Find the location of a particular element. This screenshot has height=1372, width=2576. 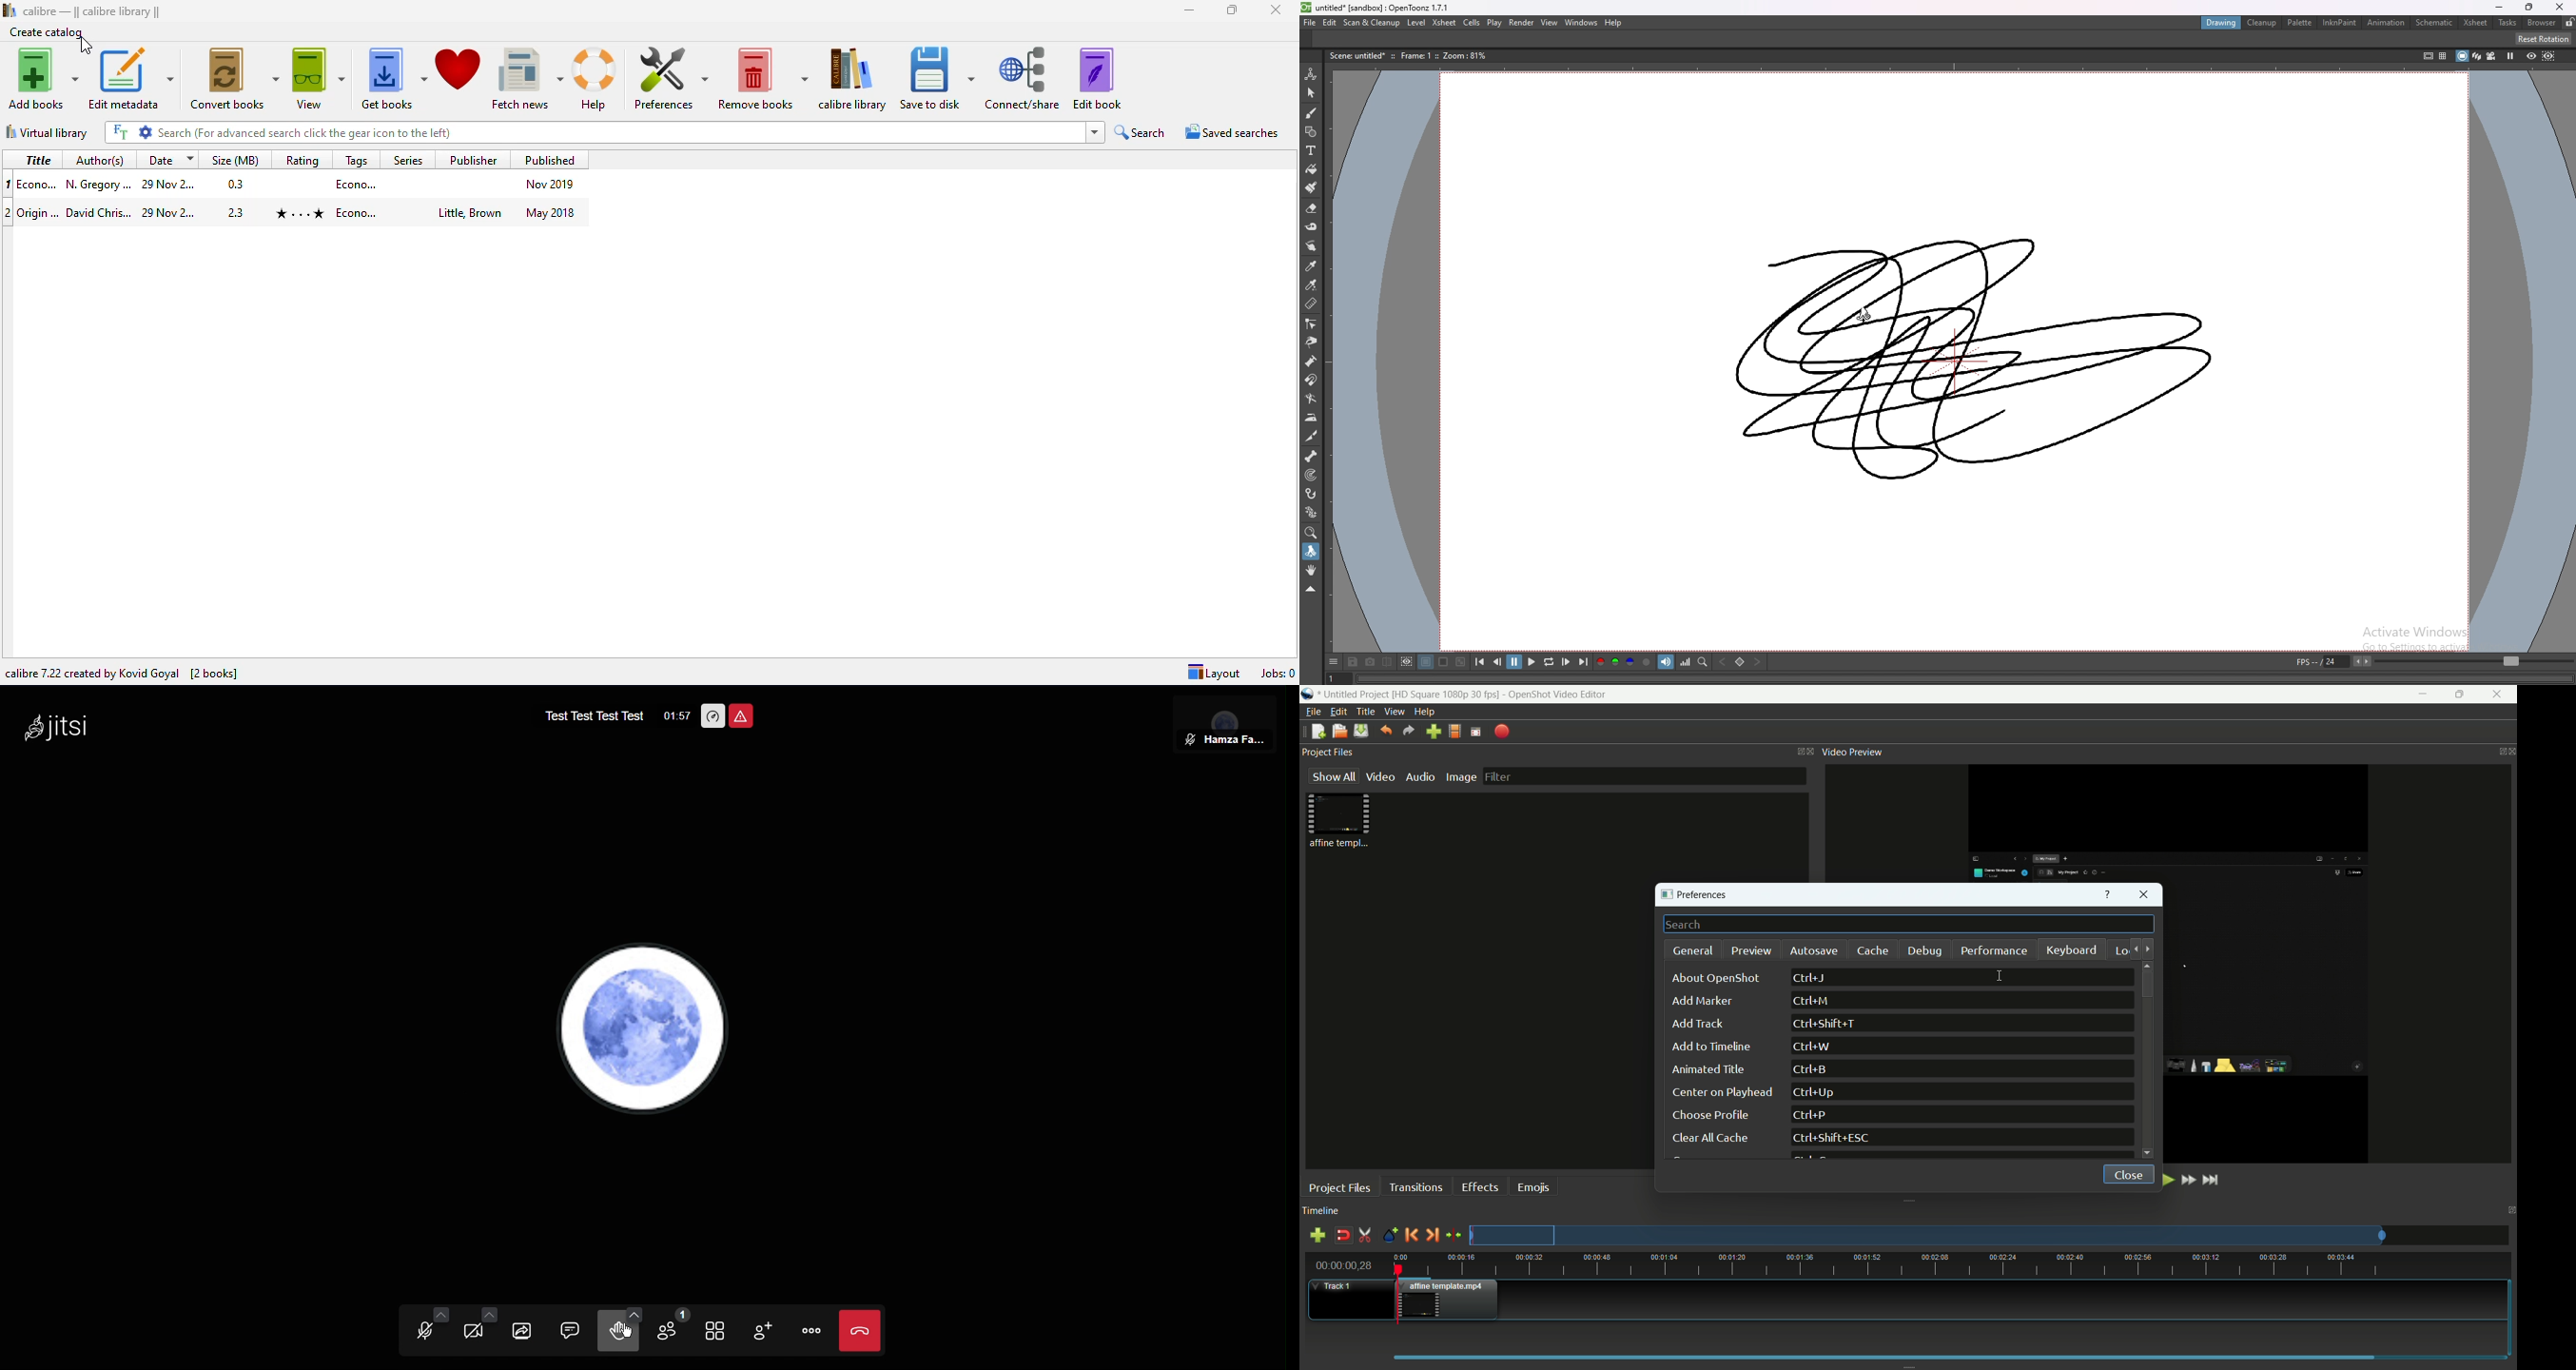

play or pause is located at coordinates (2166, 1180).